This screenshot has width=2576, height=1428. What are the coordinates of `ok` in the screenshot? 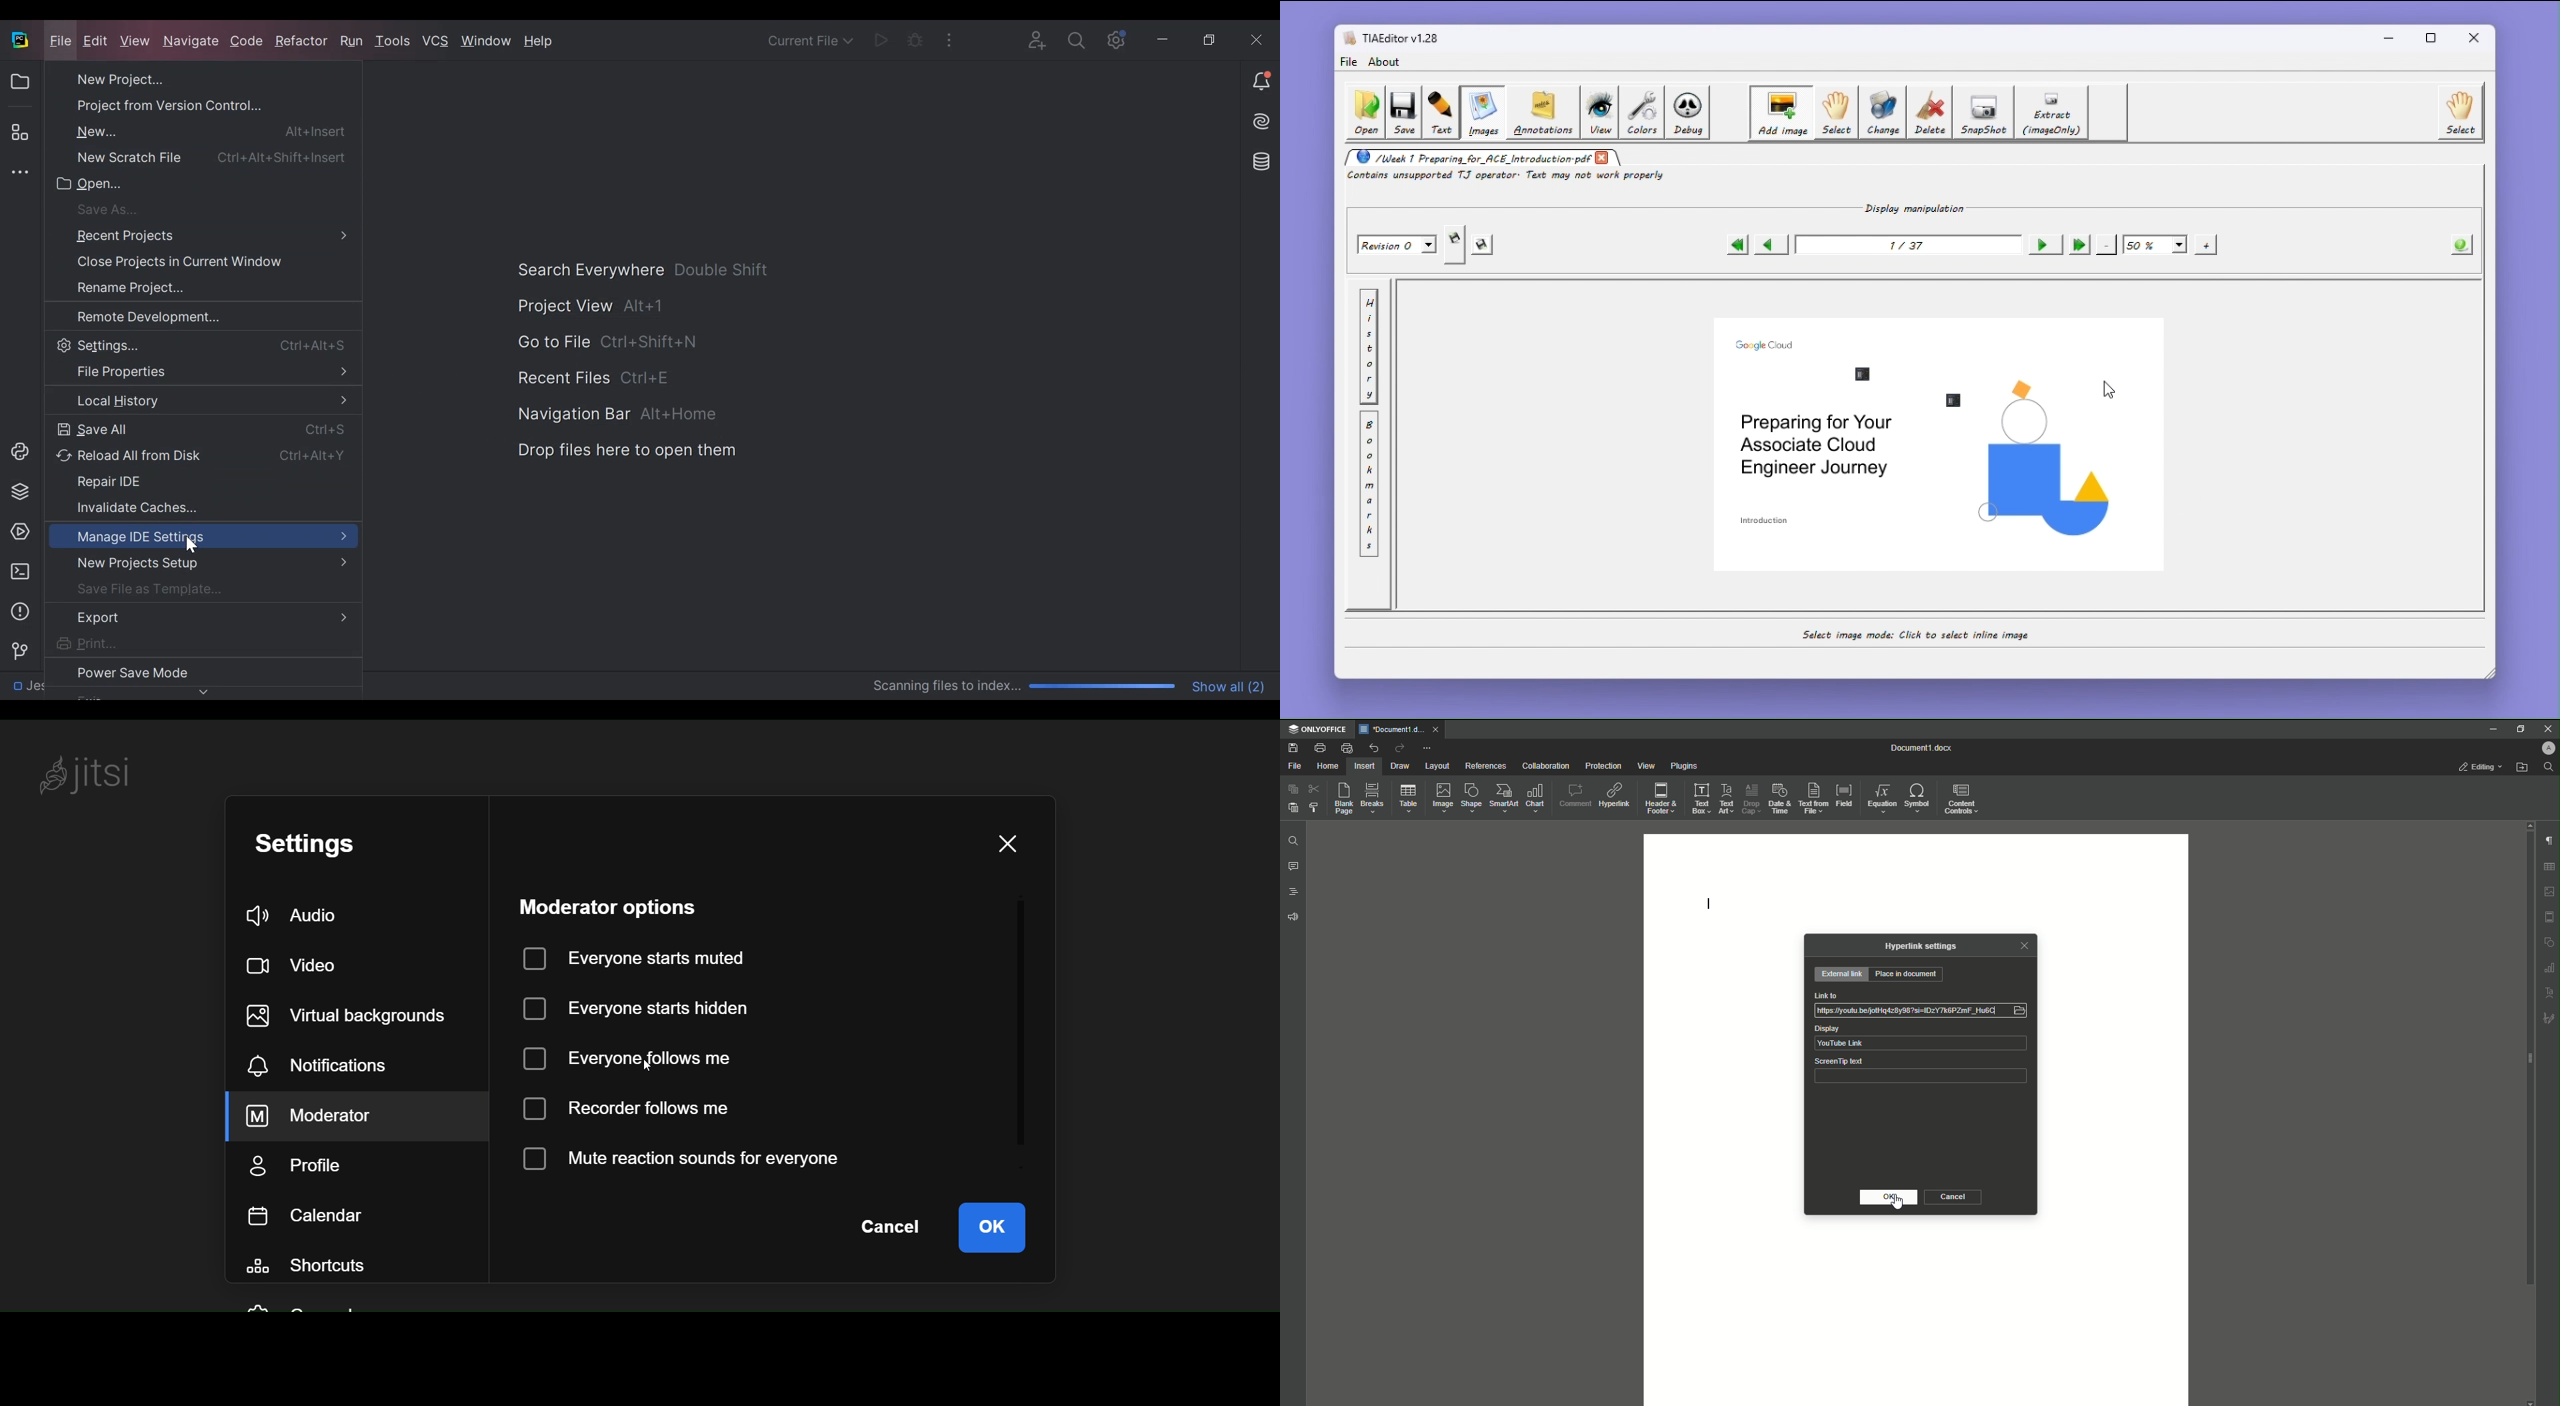 It's located at (991, 1226).